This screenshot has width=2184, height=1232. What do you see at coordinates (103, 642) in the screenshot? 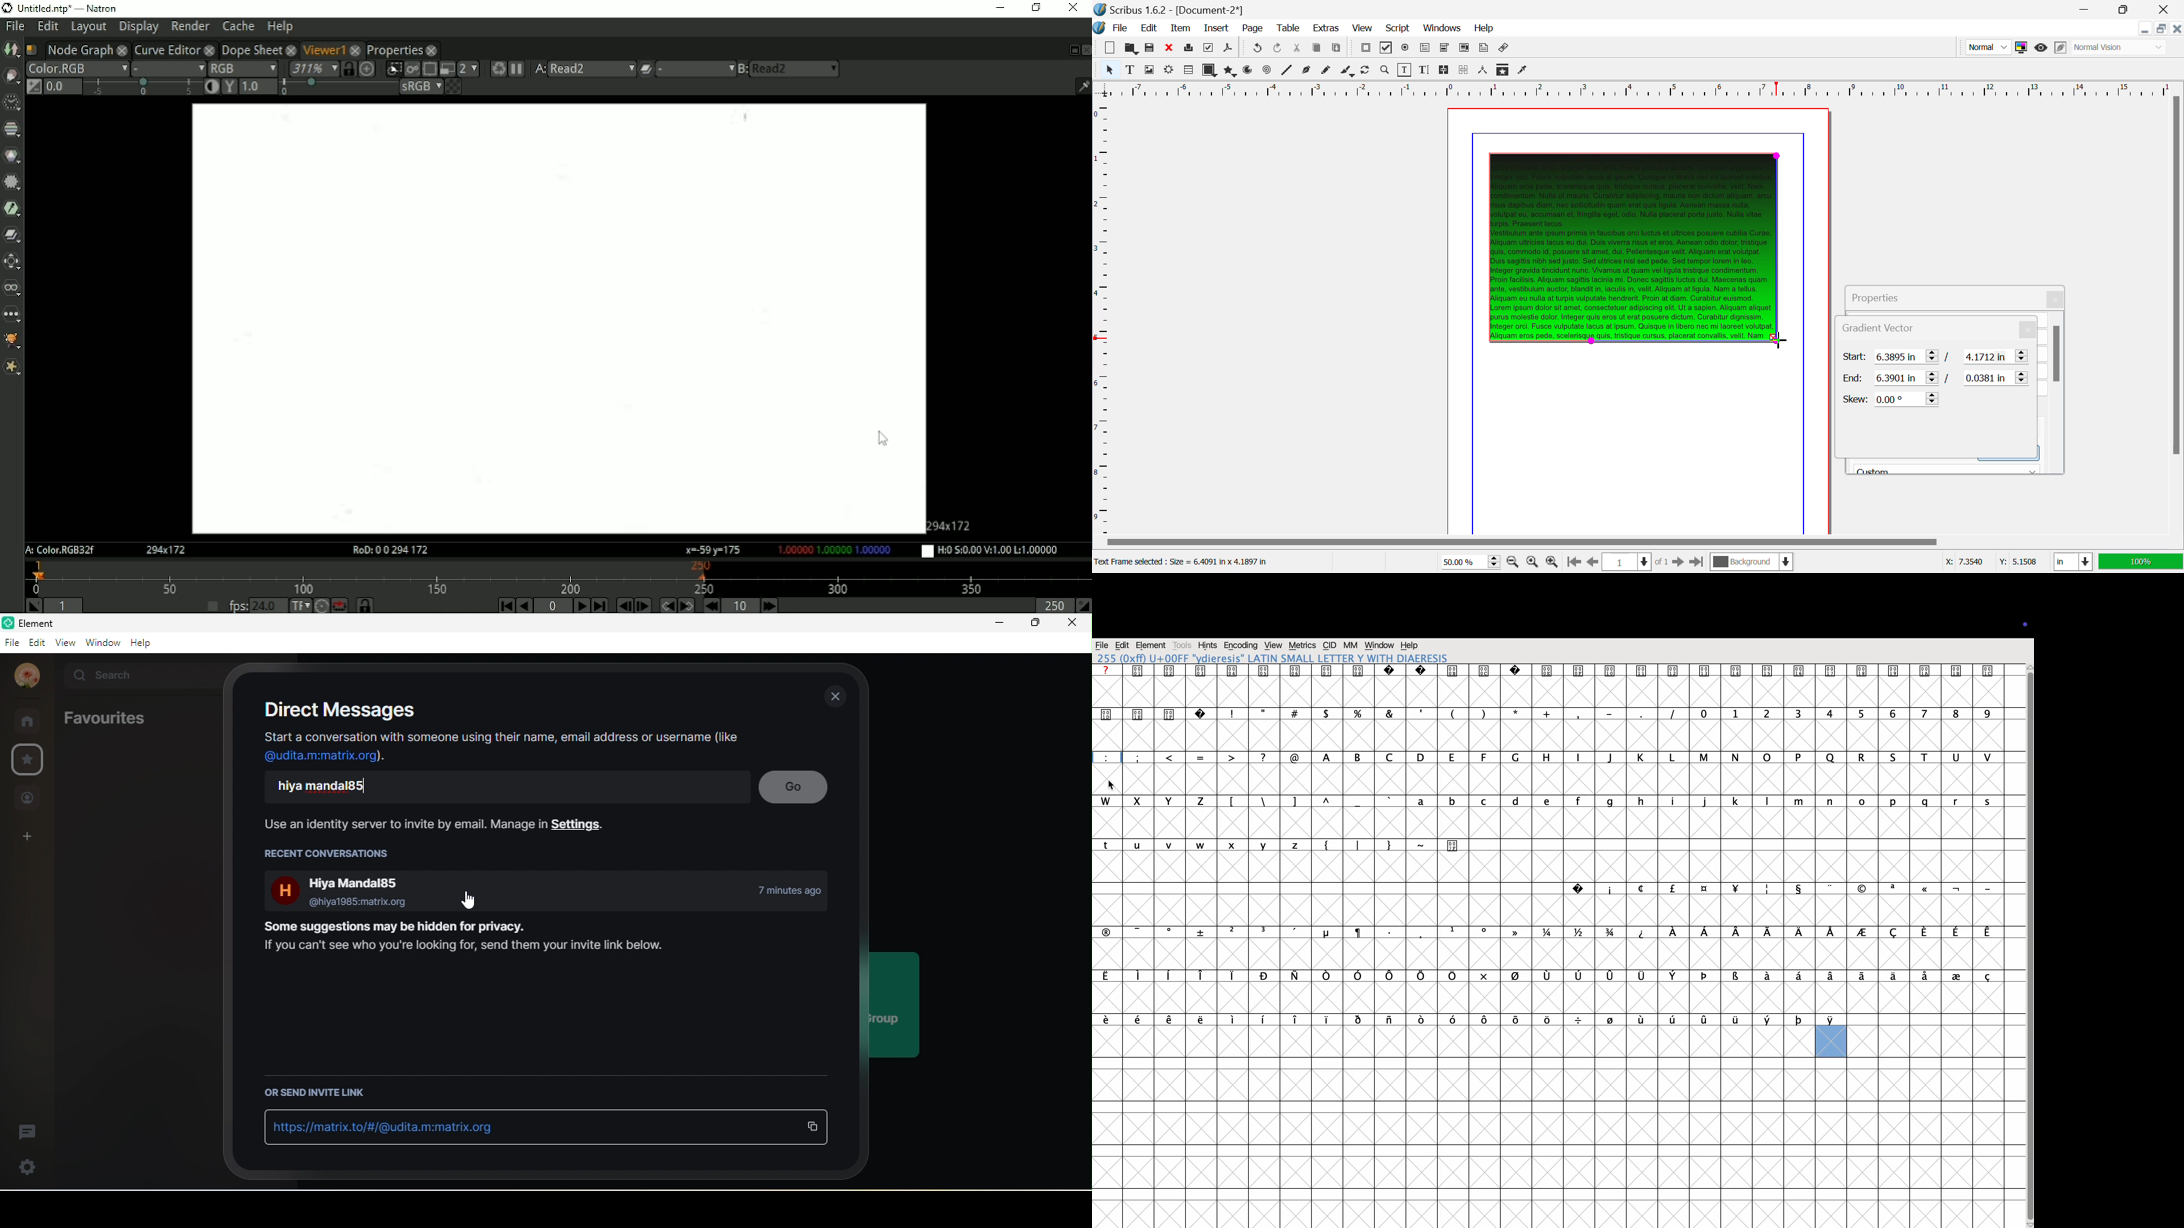
I see `window` at bounding box center [103, 642].